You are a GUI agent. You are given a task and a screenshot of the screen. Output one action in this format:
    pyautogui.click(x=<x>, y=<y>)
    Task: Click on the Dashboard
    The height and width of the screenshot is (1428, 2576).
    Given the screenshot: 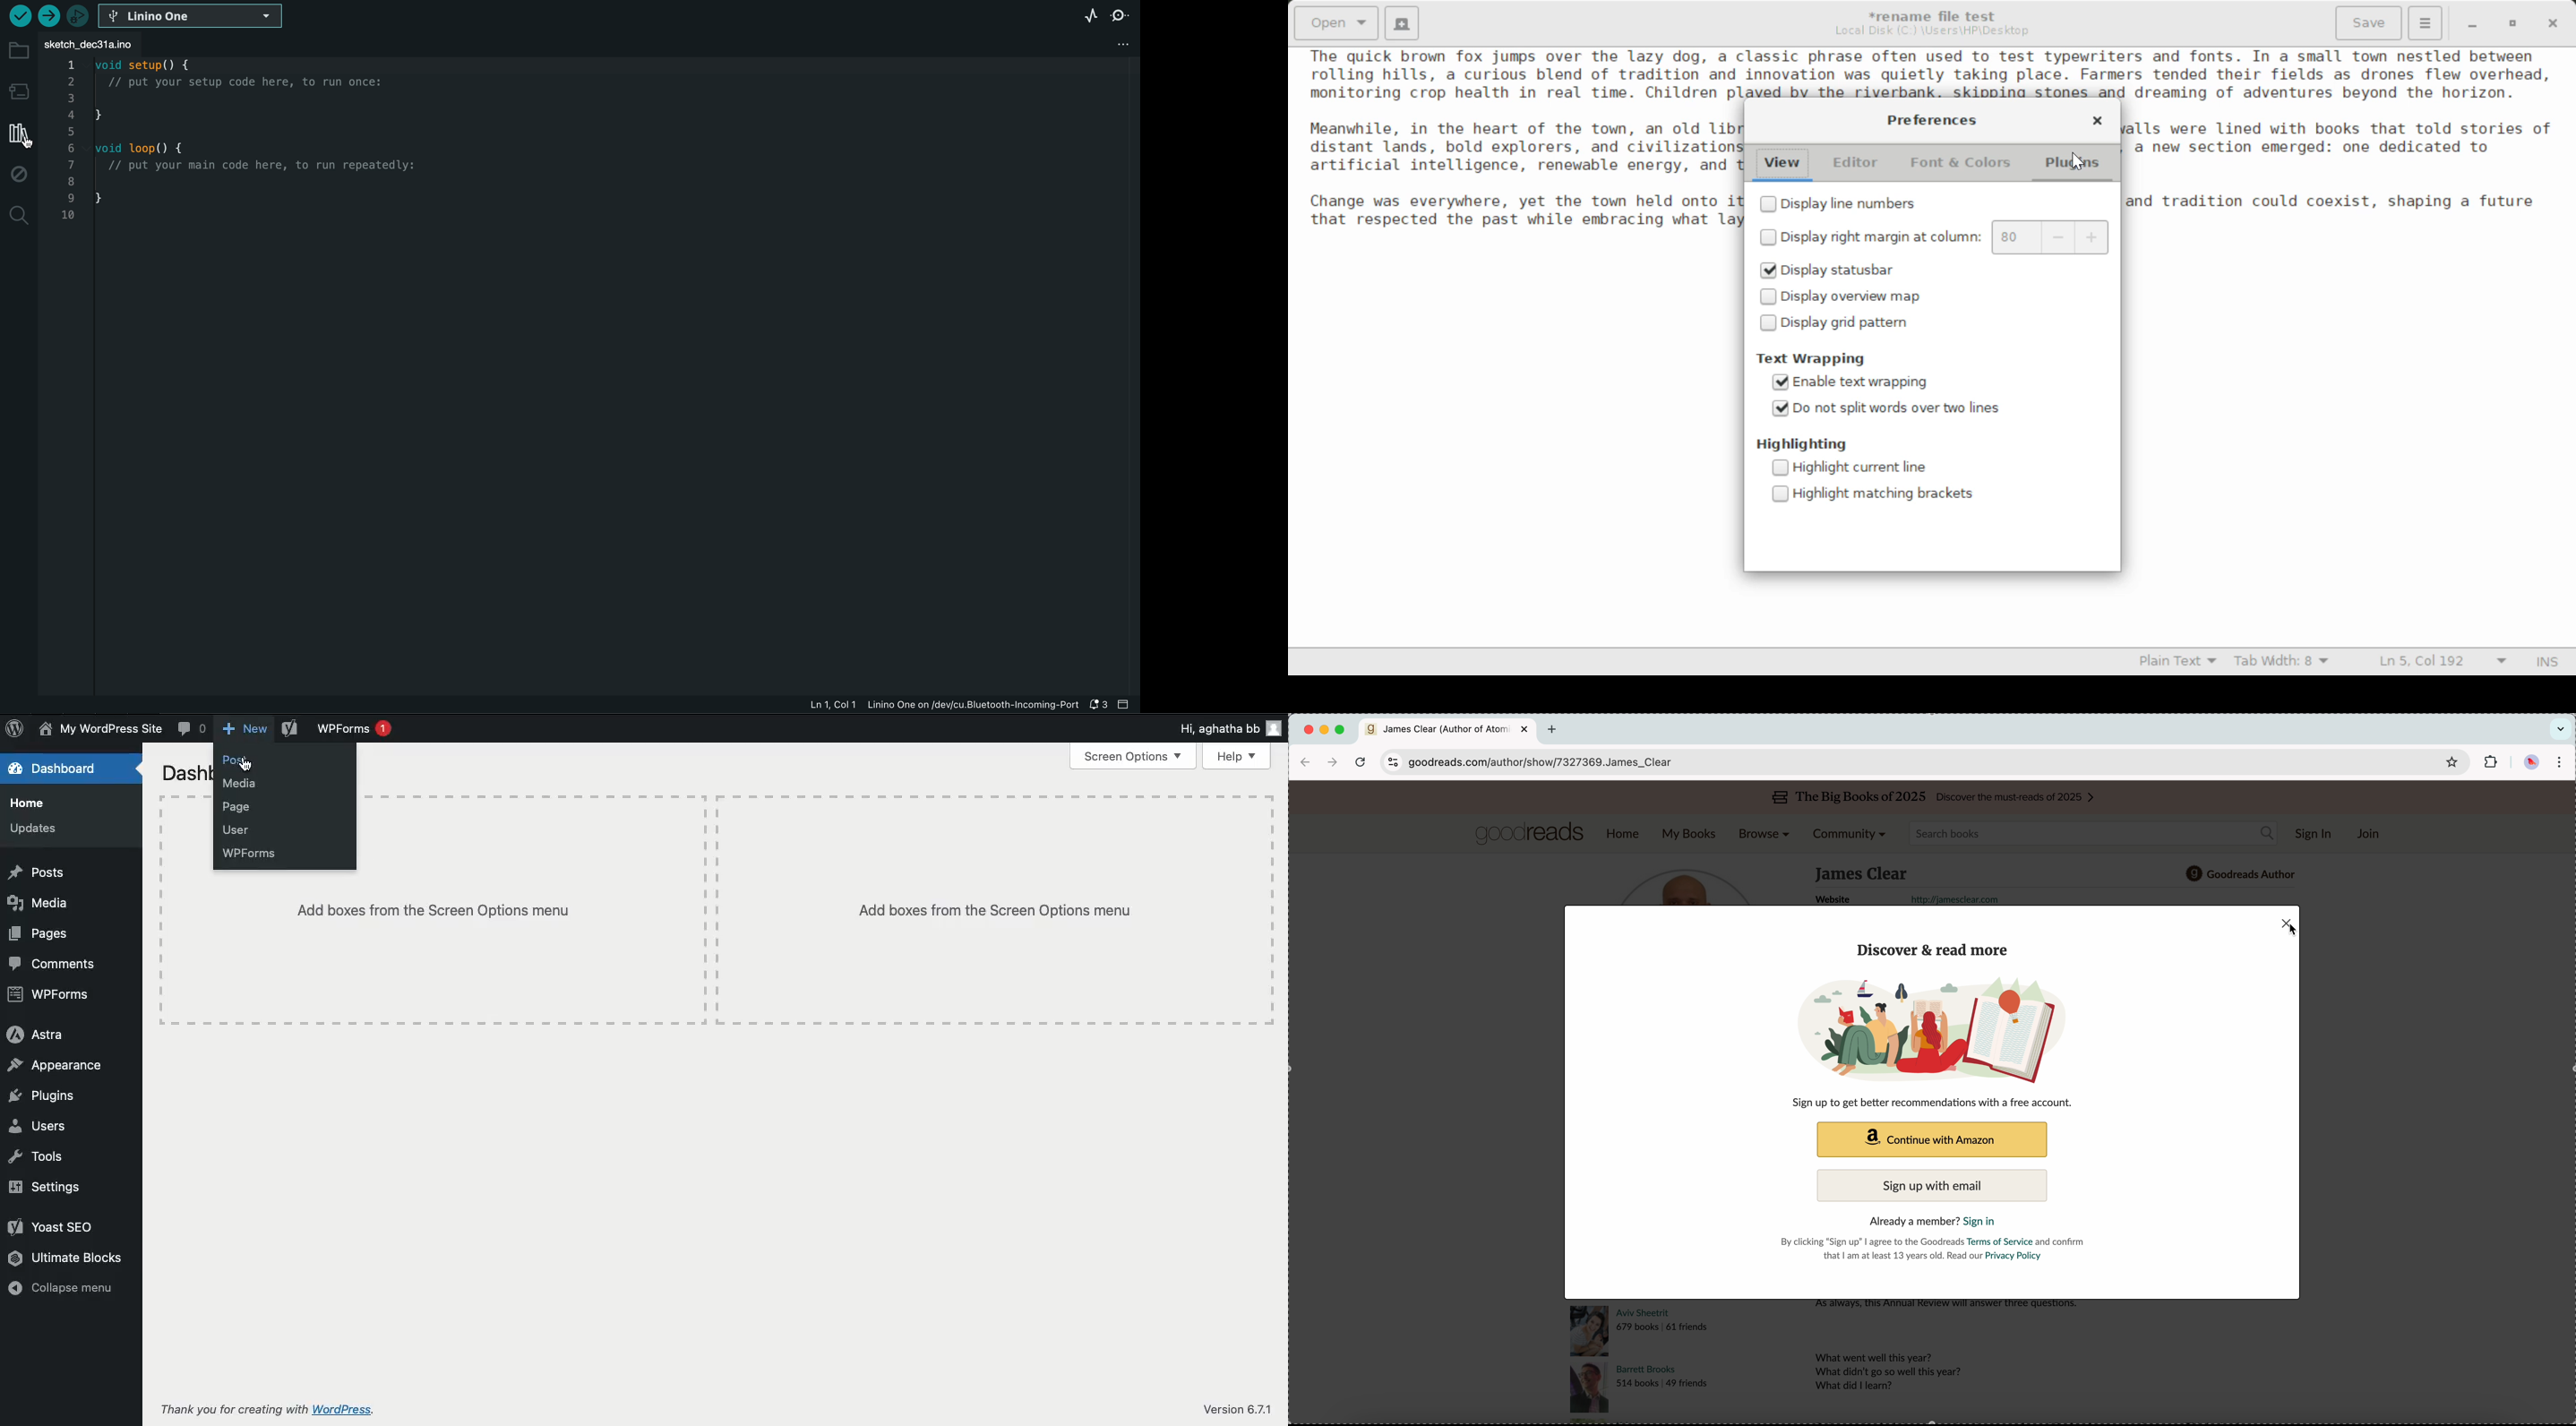 What is the action you would take?
    pyautogui.click(x=62, y=769)
    